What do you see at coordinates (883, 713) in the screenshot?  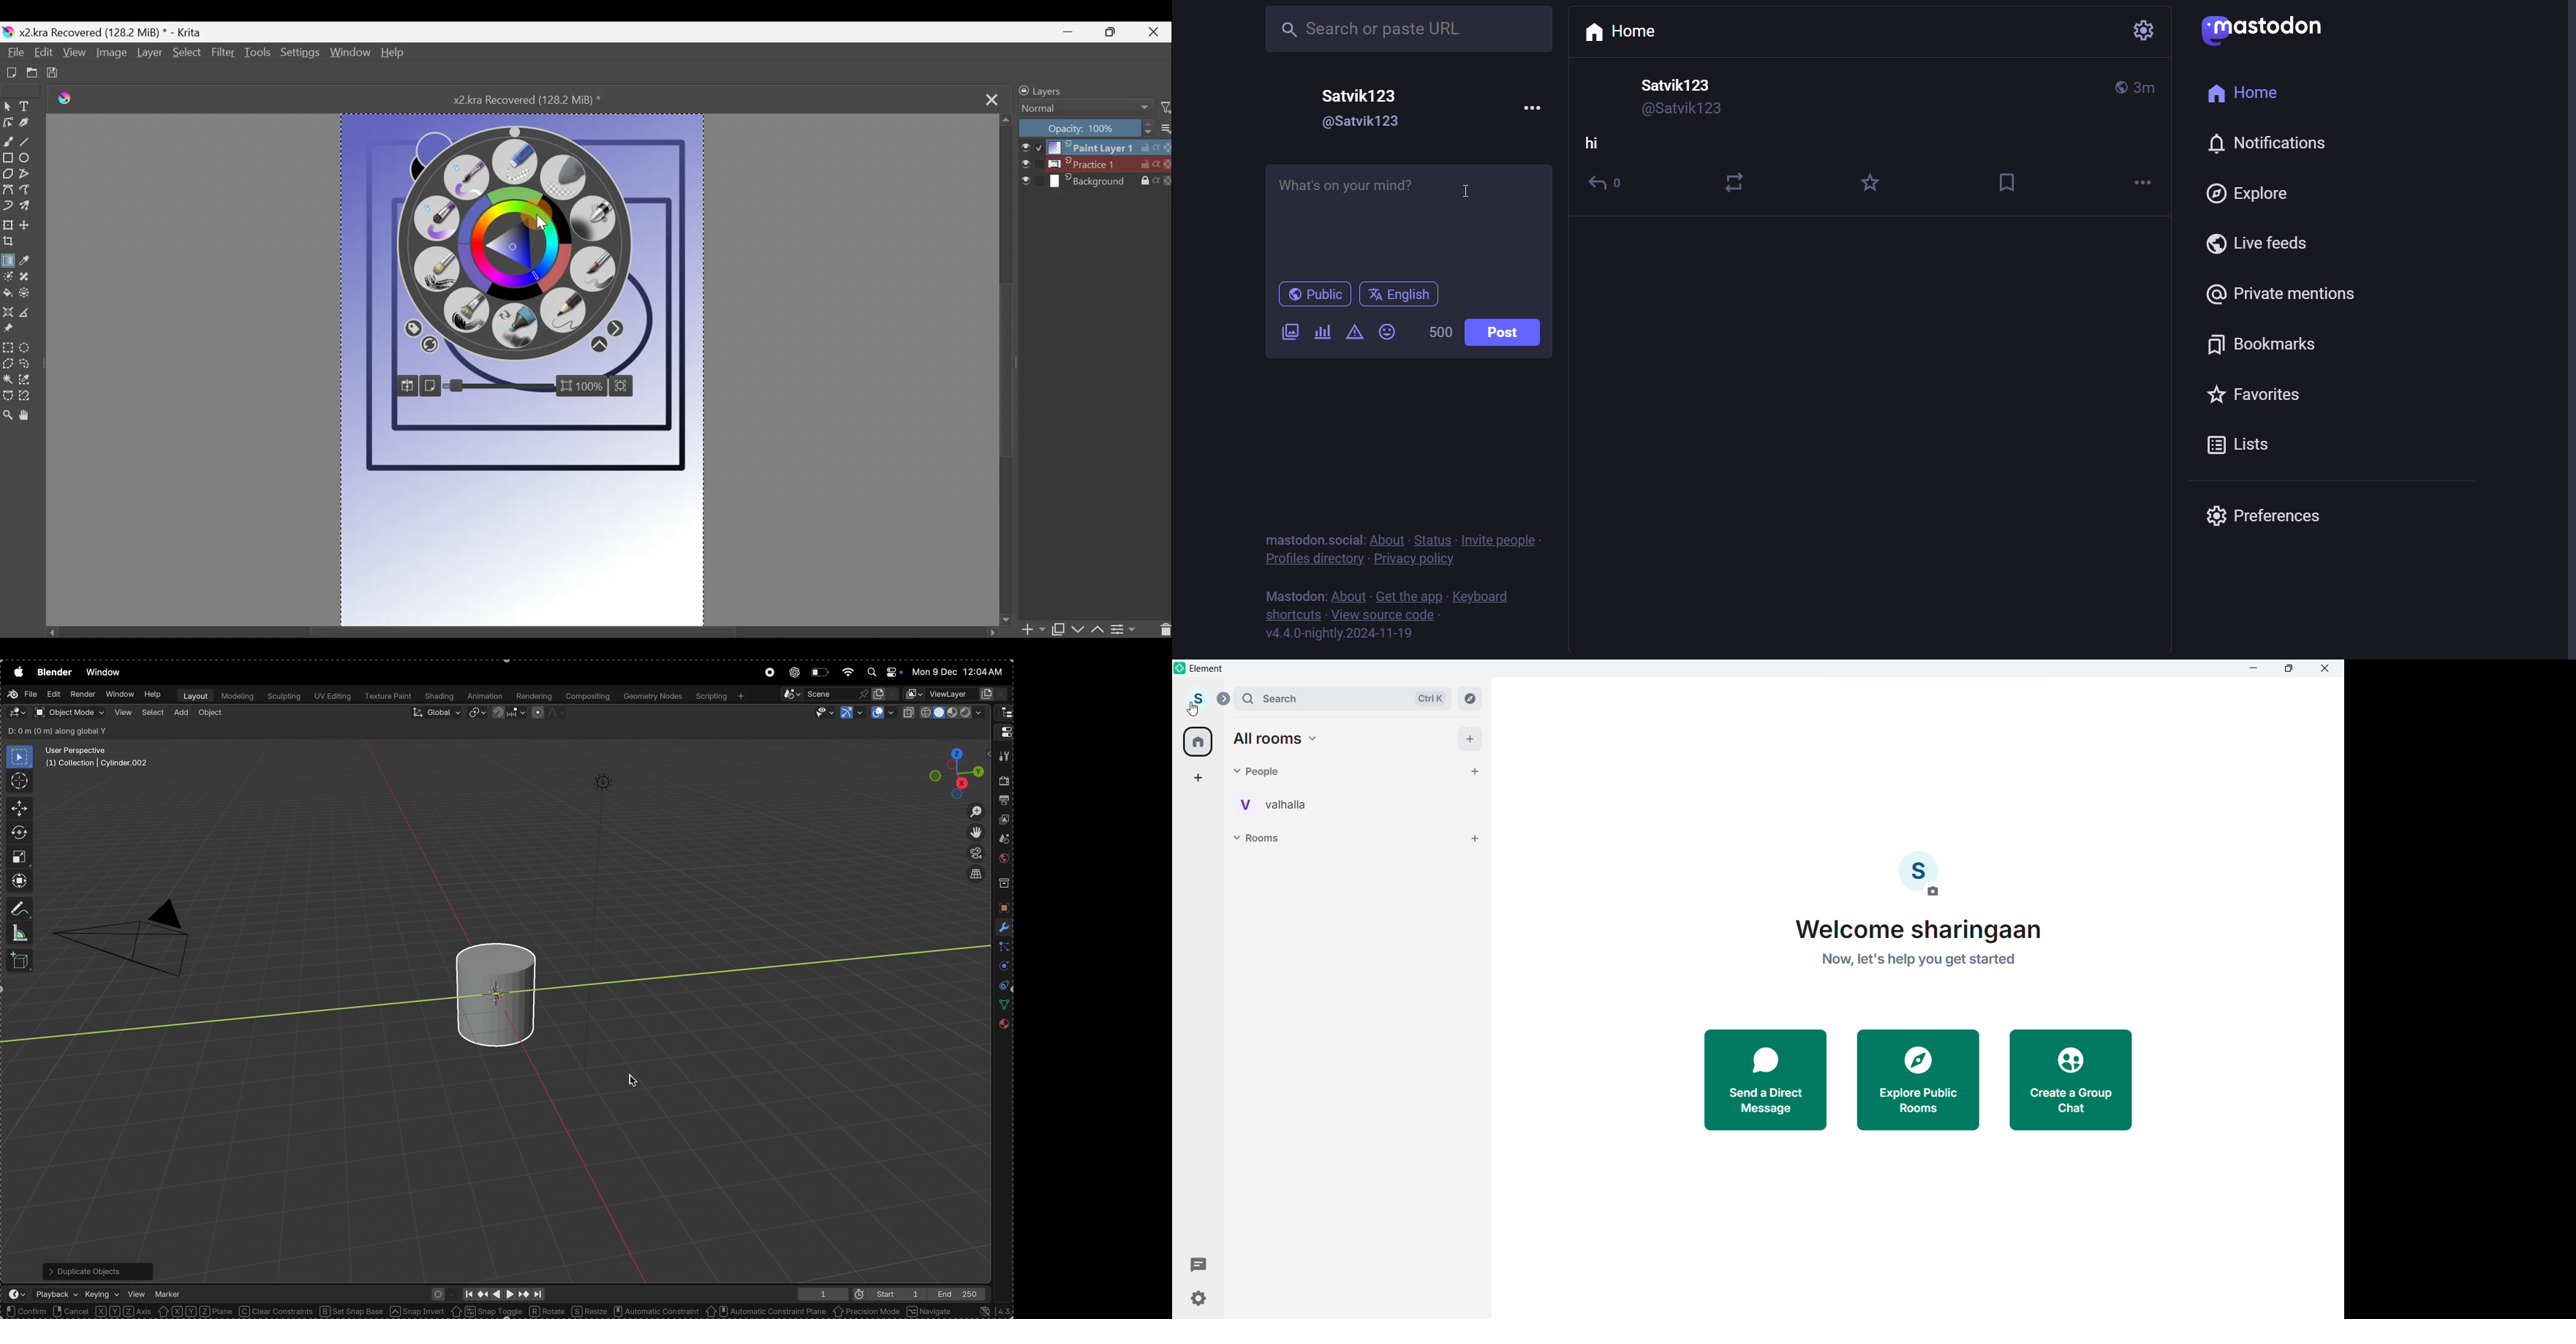 I see `show overlays` at bounding box center [883, 713].